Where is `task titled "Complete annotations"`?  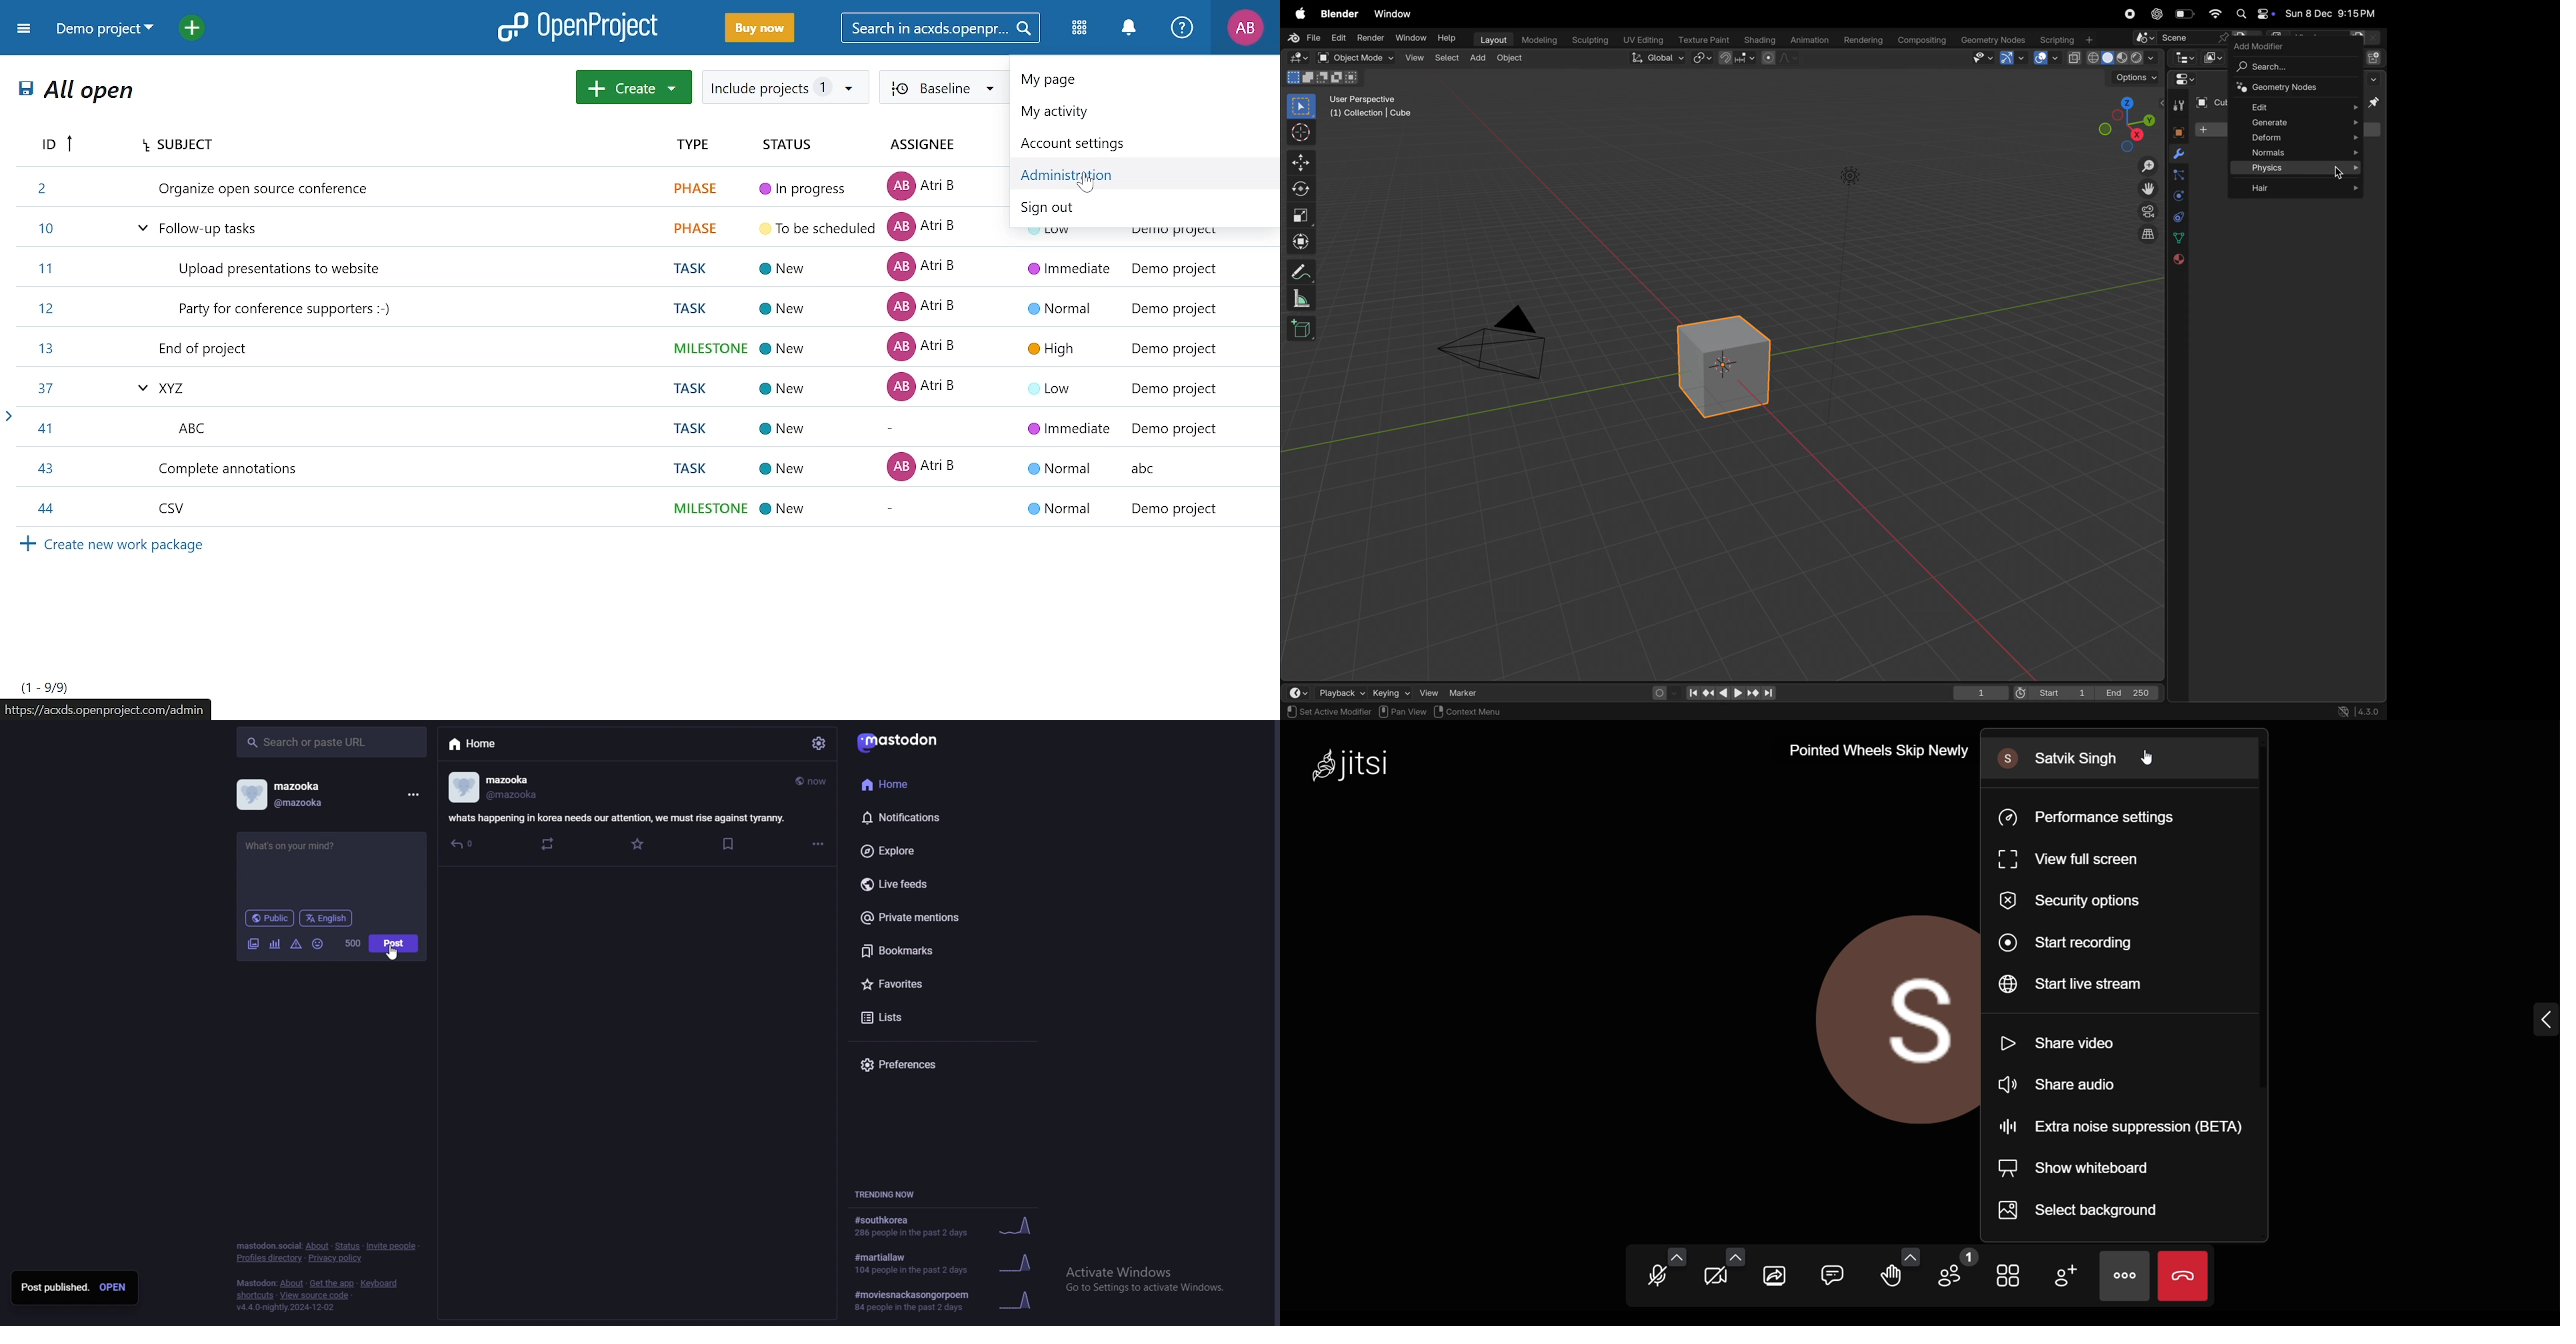 task titled "Complete annotations" is located at coordinates (640, 467).